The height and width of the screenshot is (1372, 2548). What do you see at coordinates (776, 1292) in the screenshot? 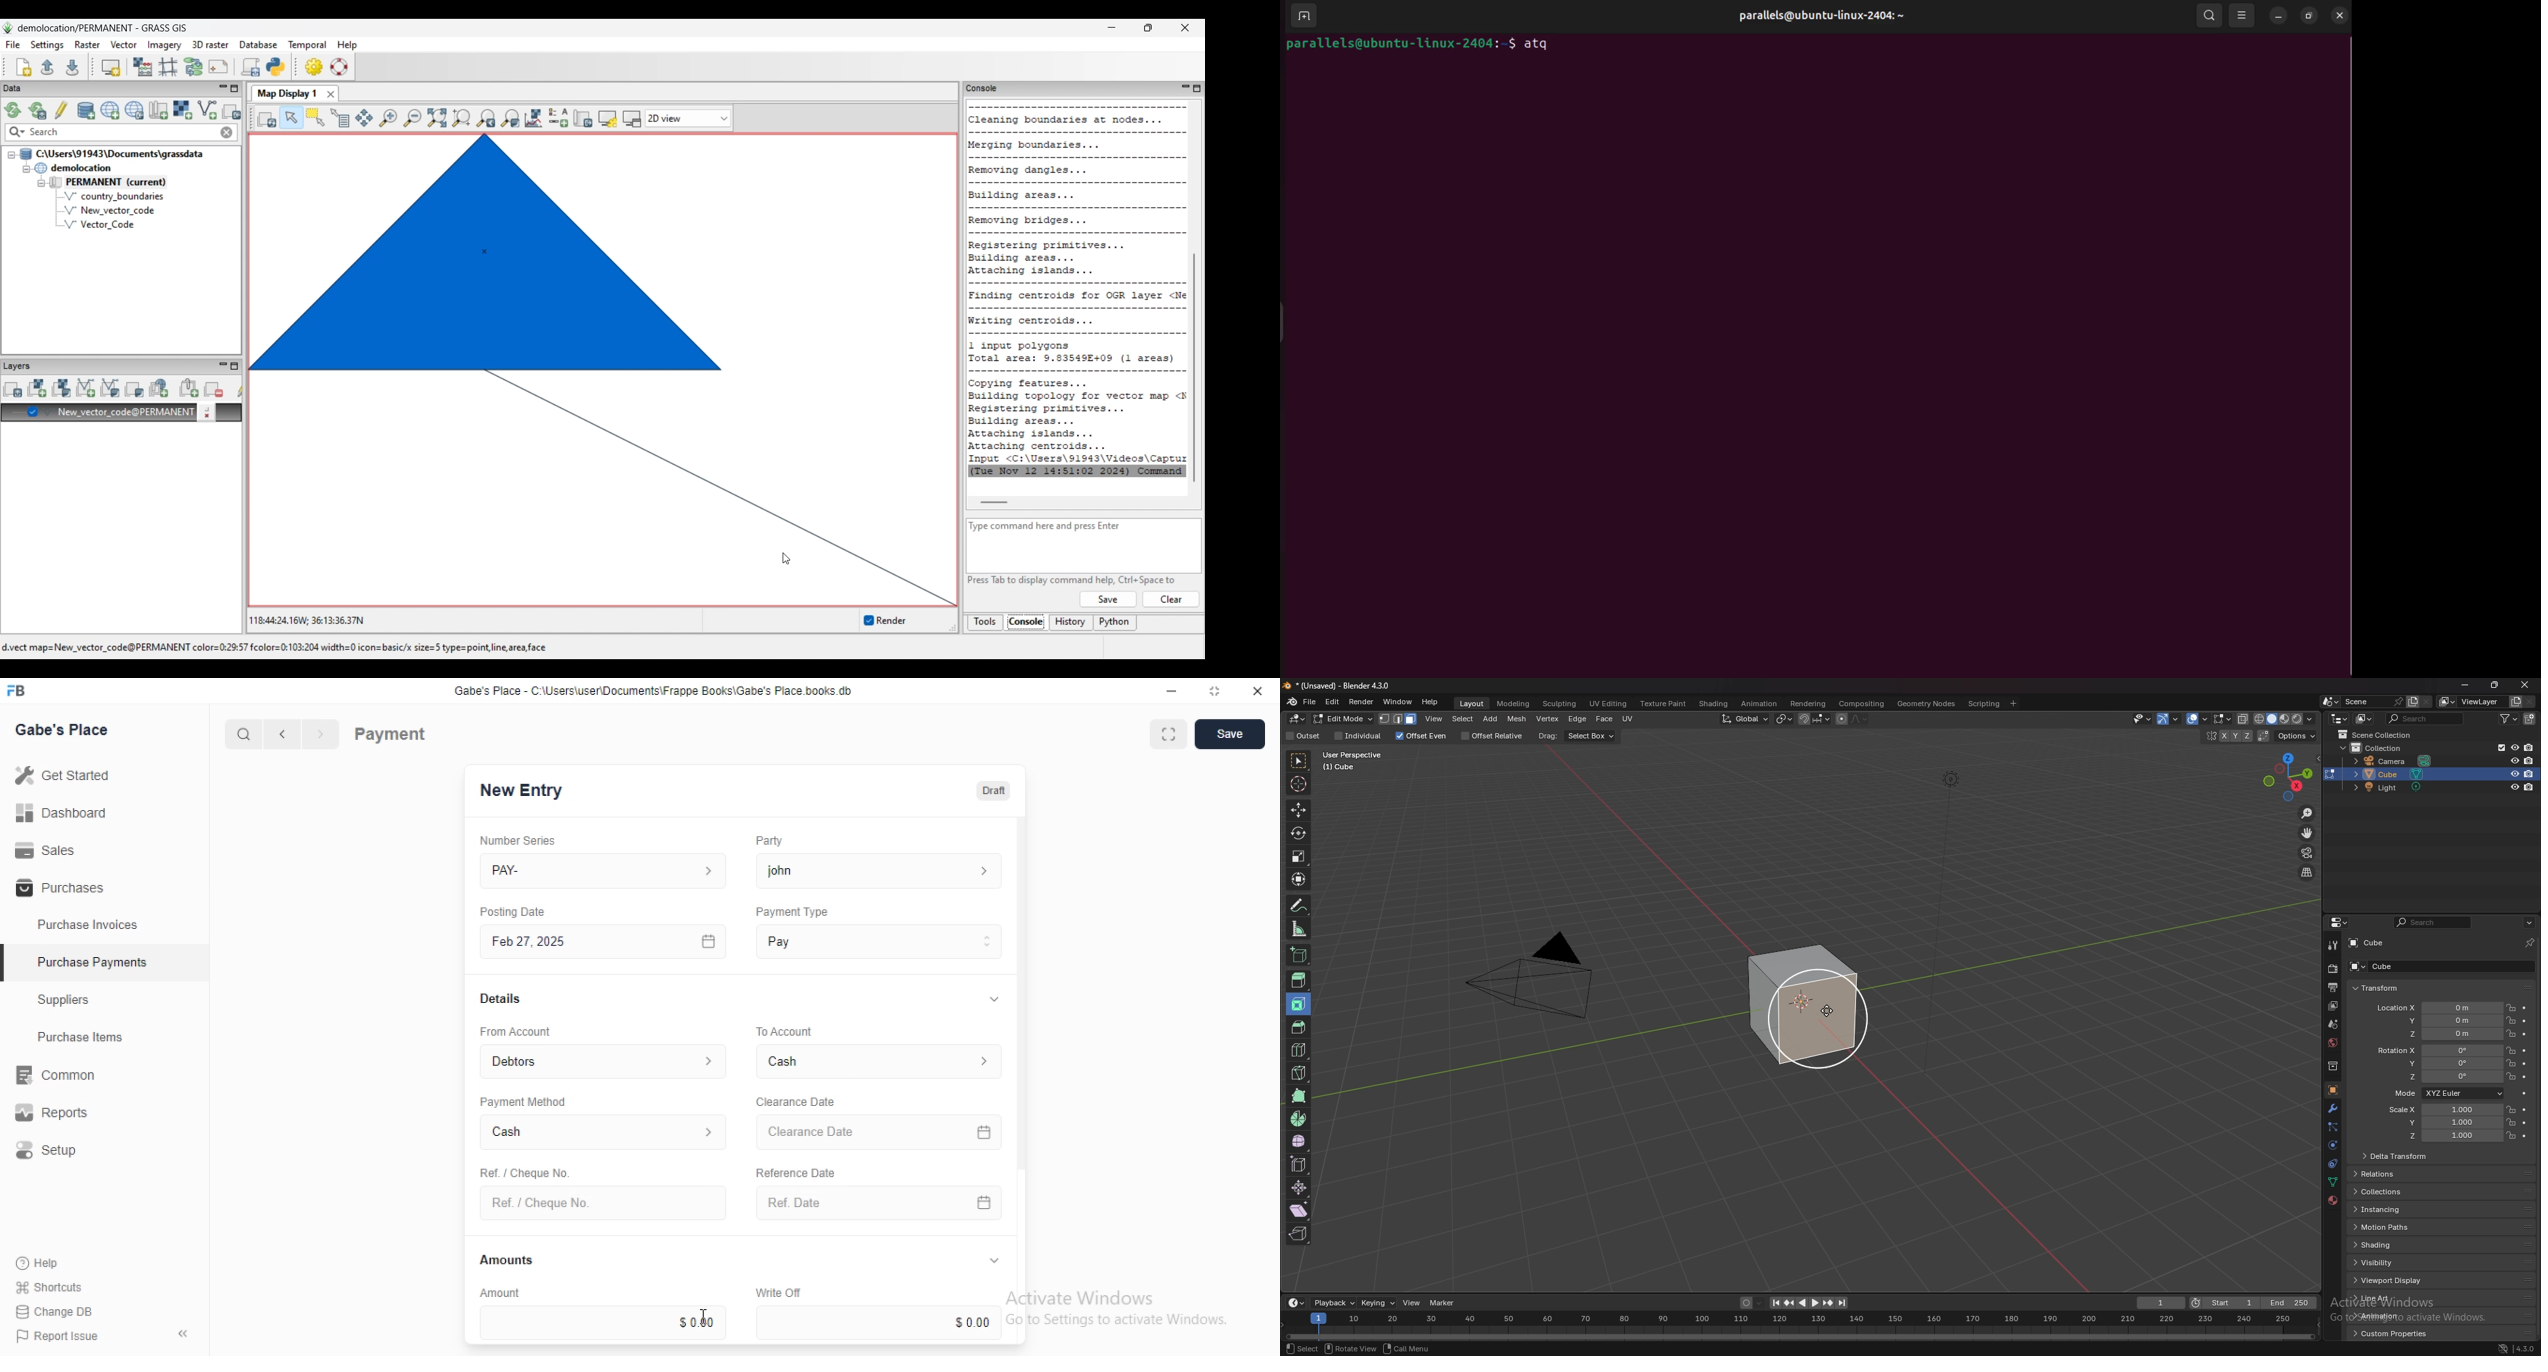
I see `Write Off` at bounding box center [776, 1292].